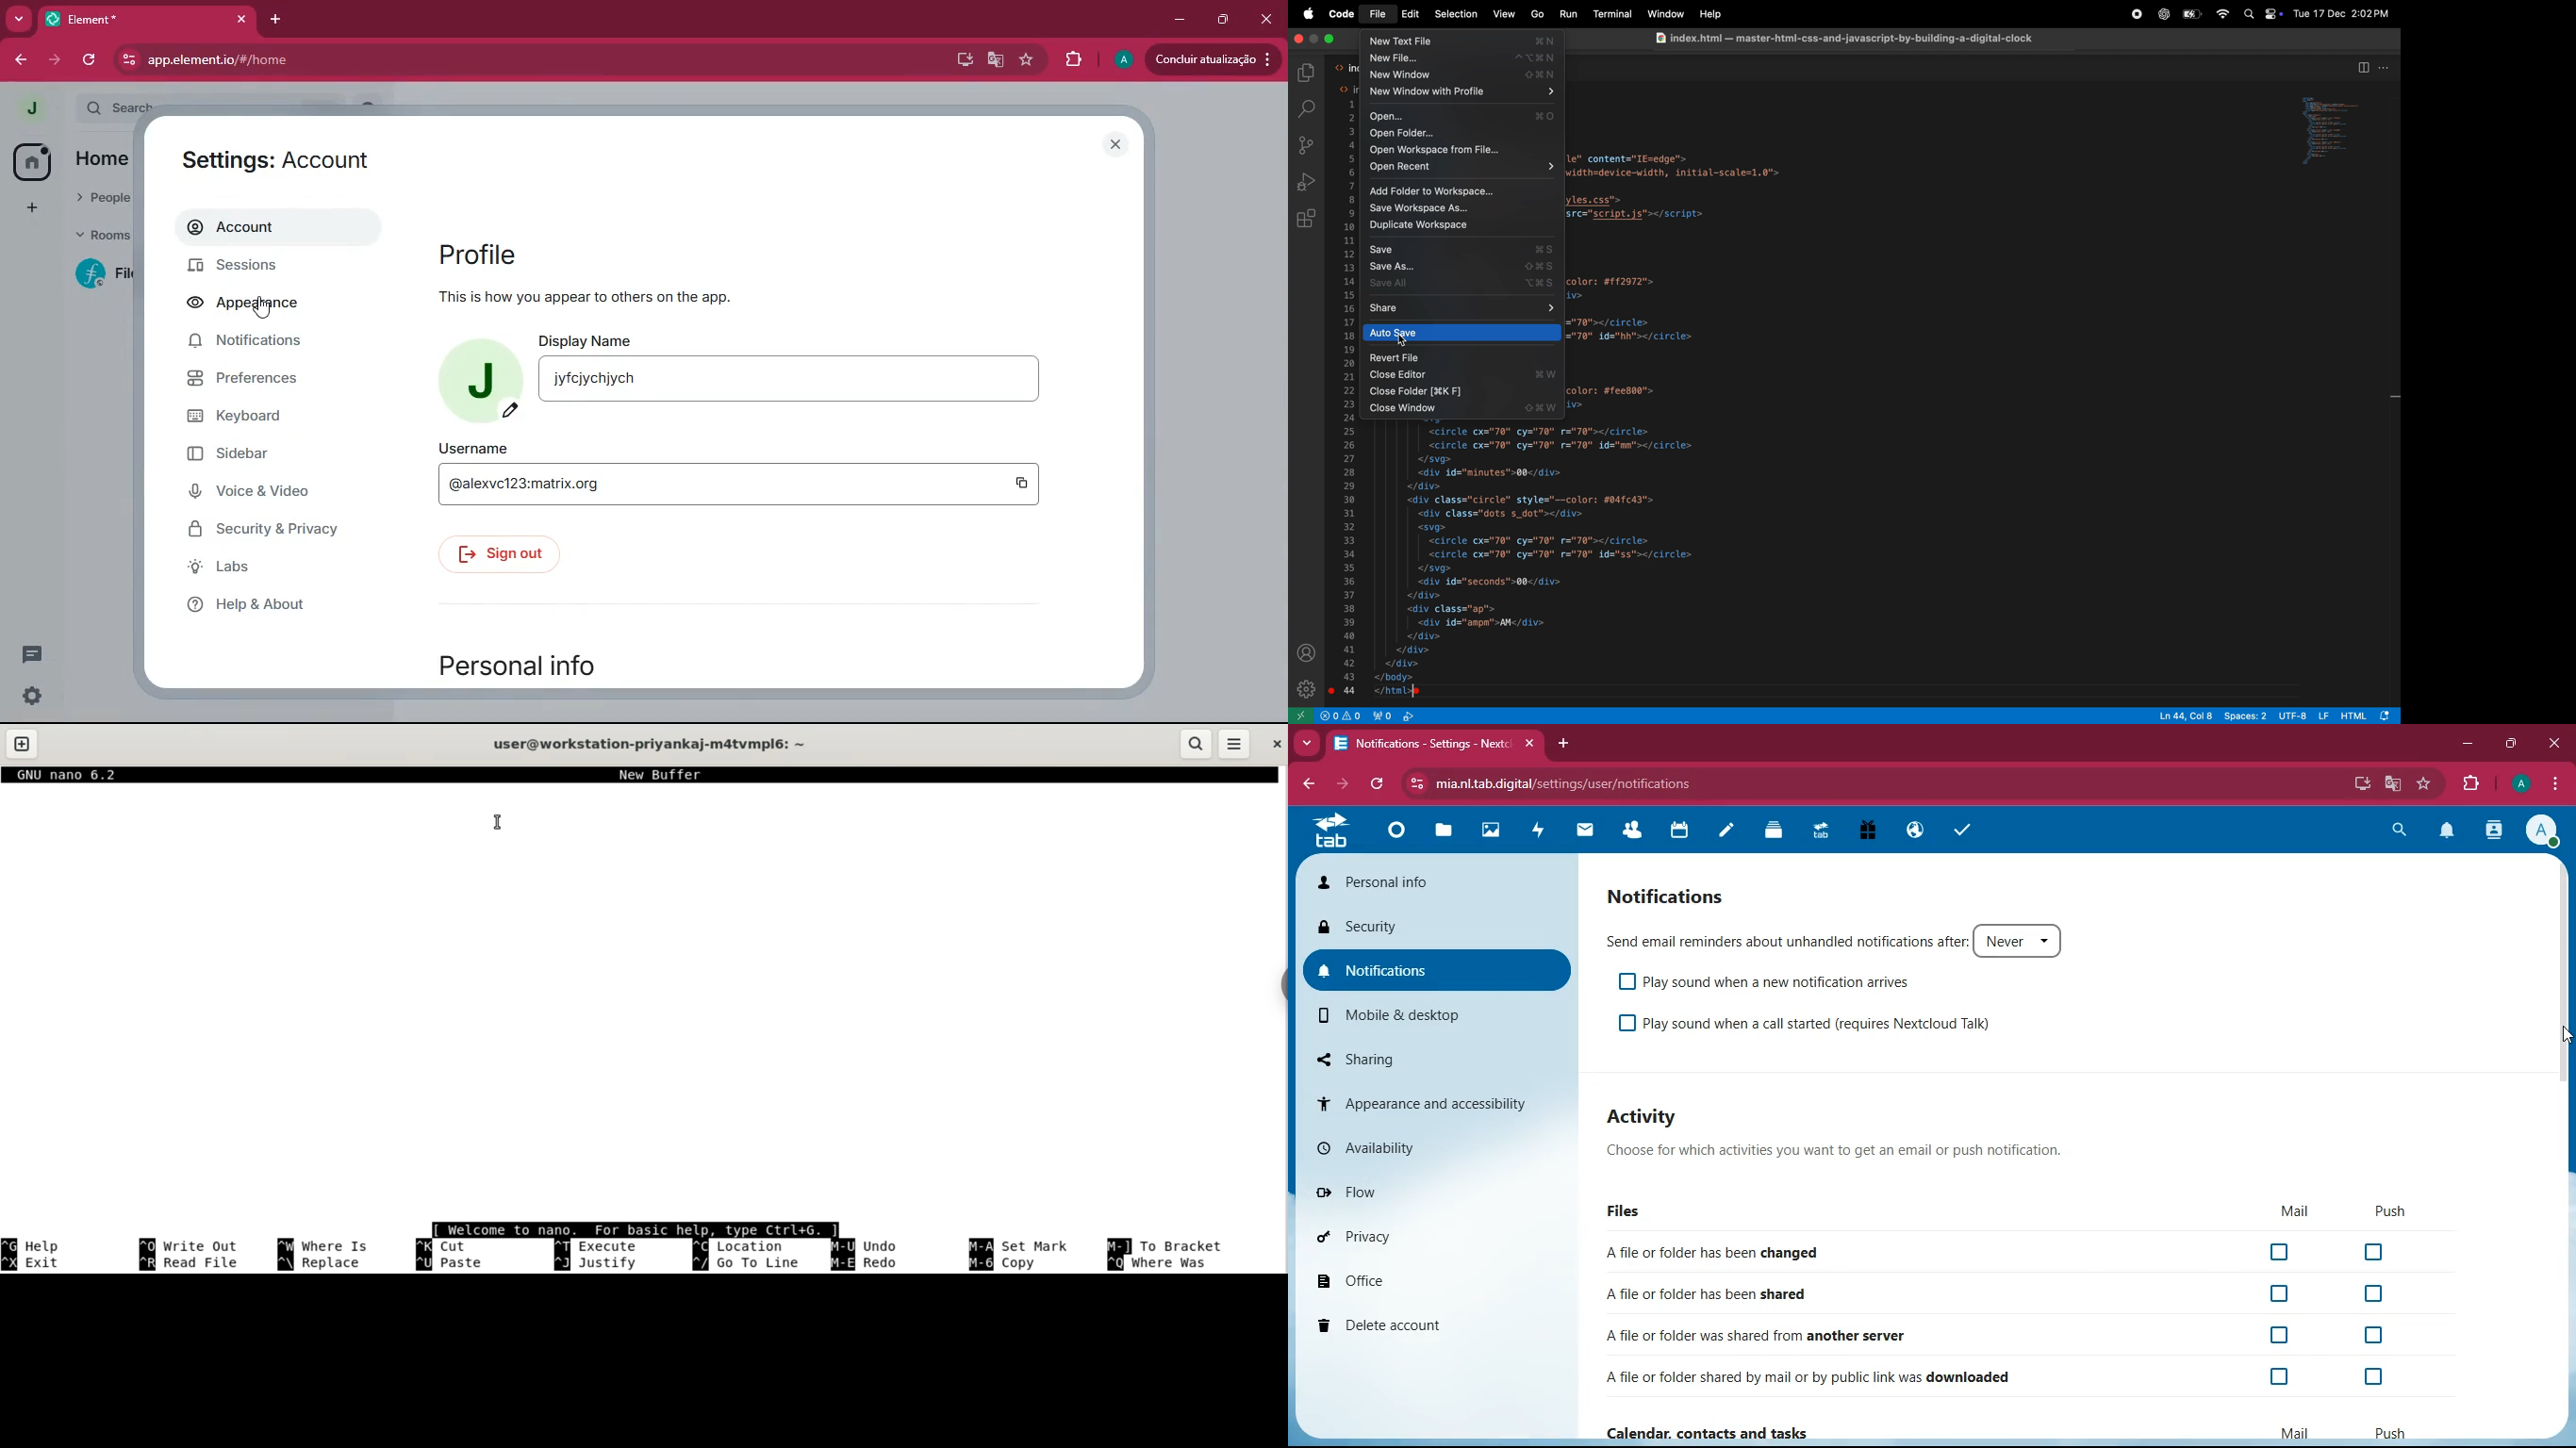  Describe the element at coordinates (1637, 830) in the screenshot. I see `friends` at that location.